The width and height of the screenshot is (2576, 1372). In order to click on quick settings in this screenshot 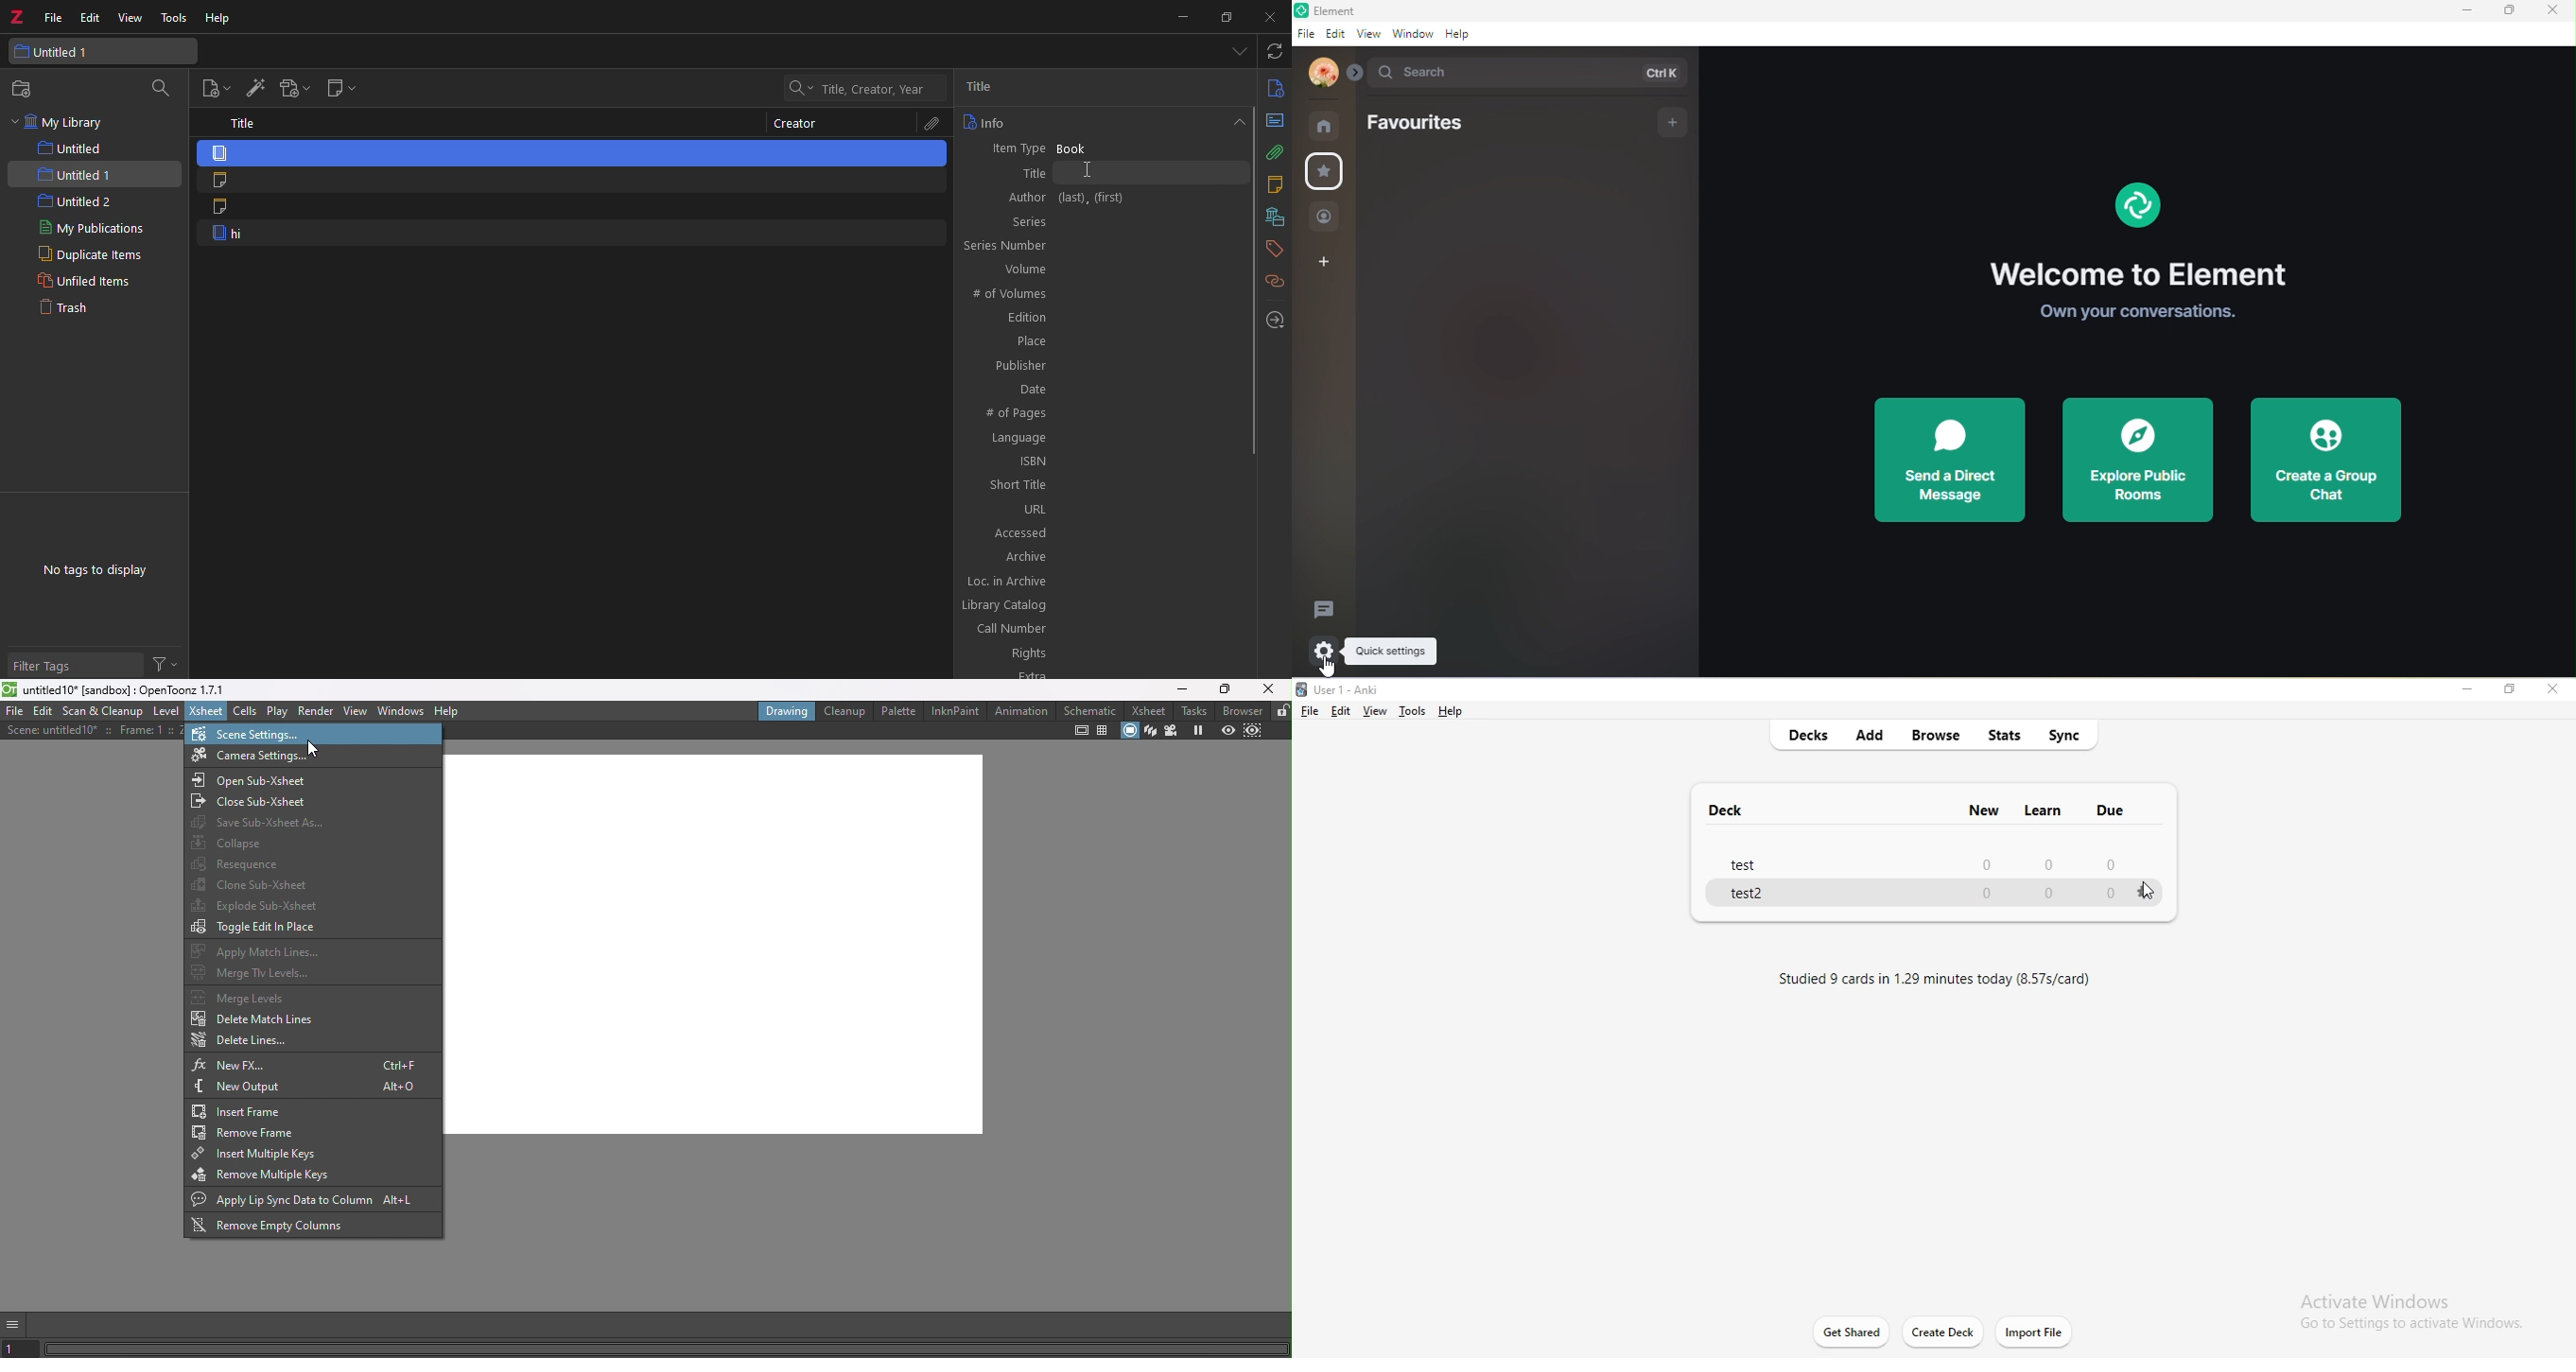, I will do `click(1318, 650)`.